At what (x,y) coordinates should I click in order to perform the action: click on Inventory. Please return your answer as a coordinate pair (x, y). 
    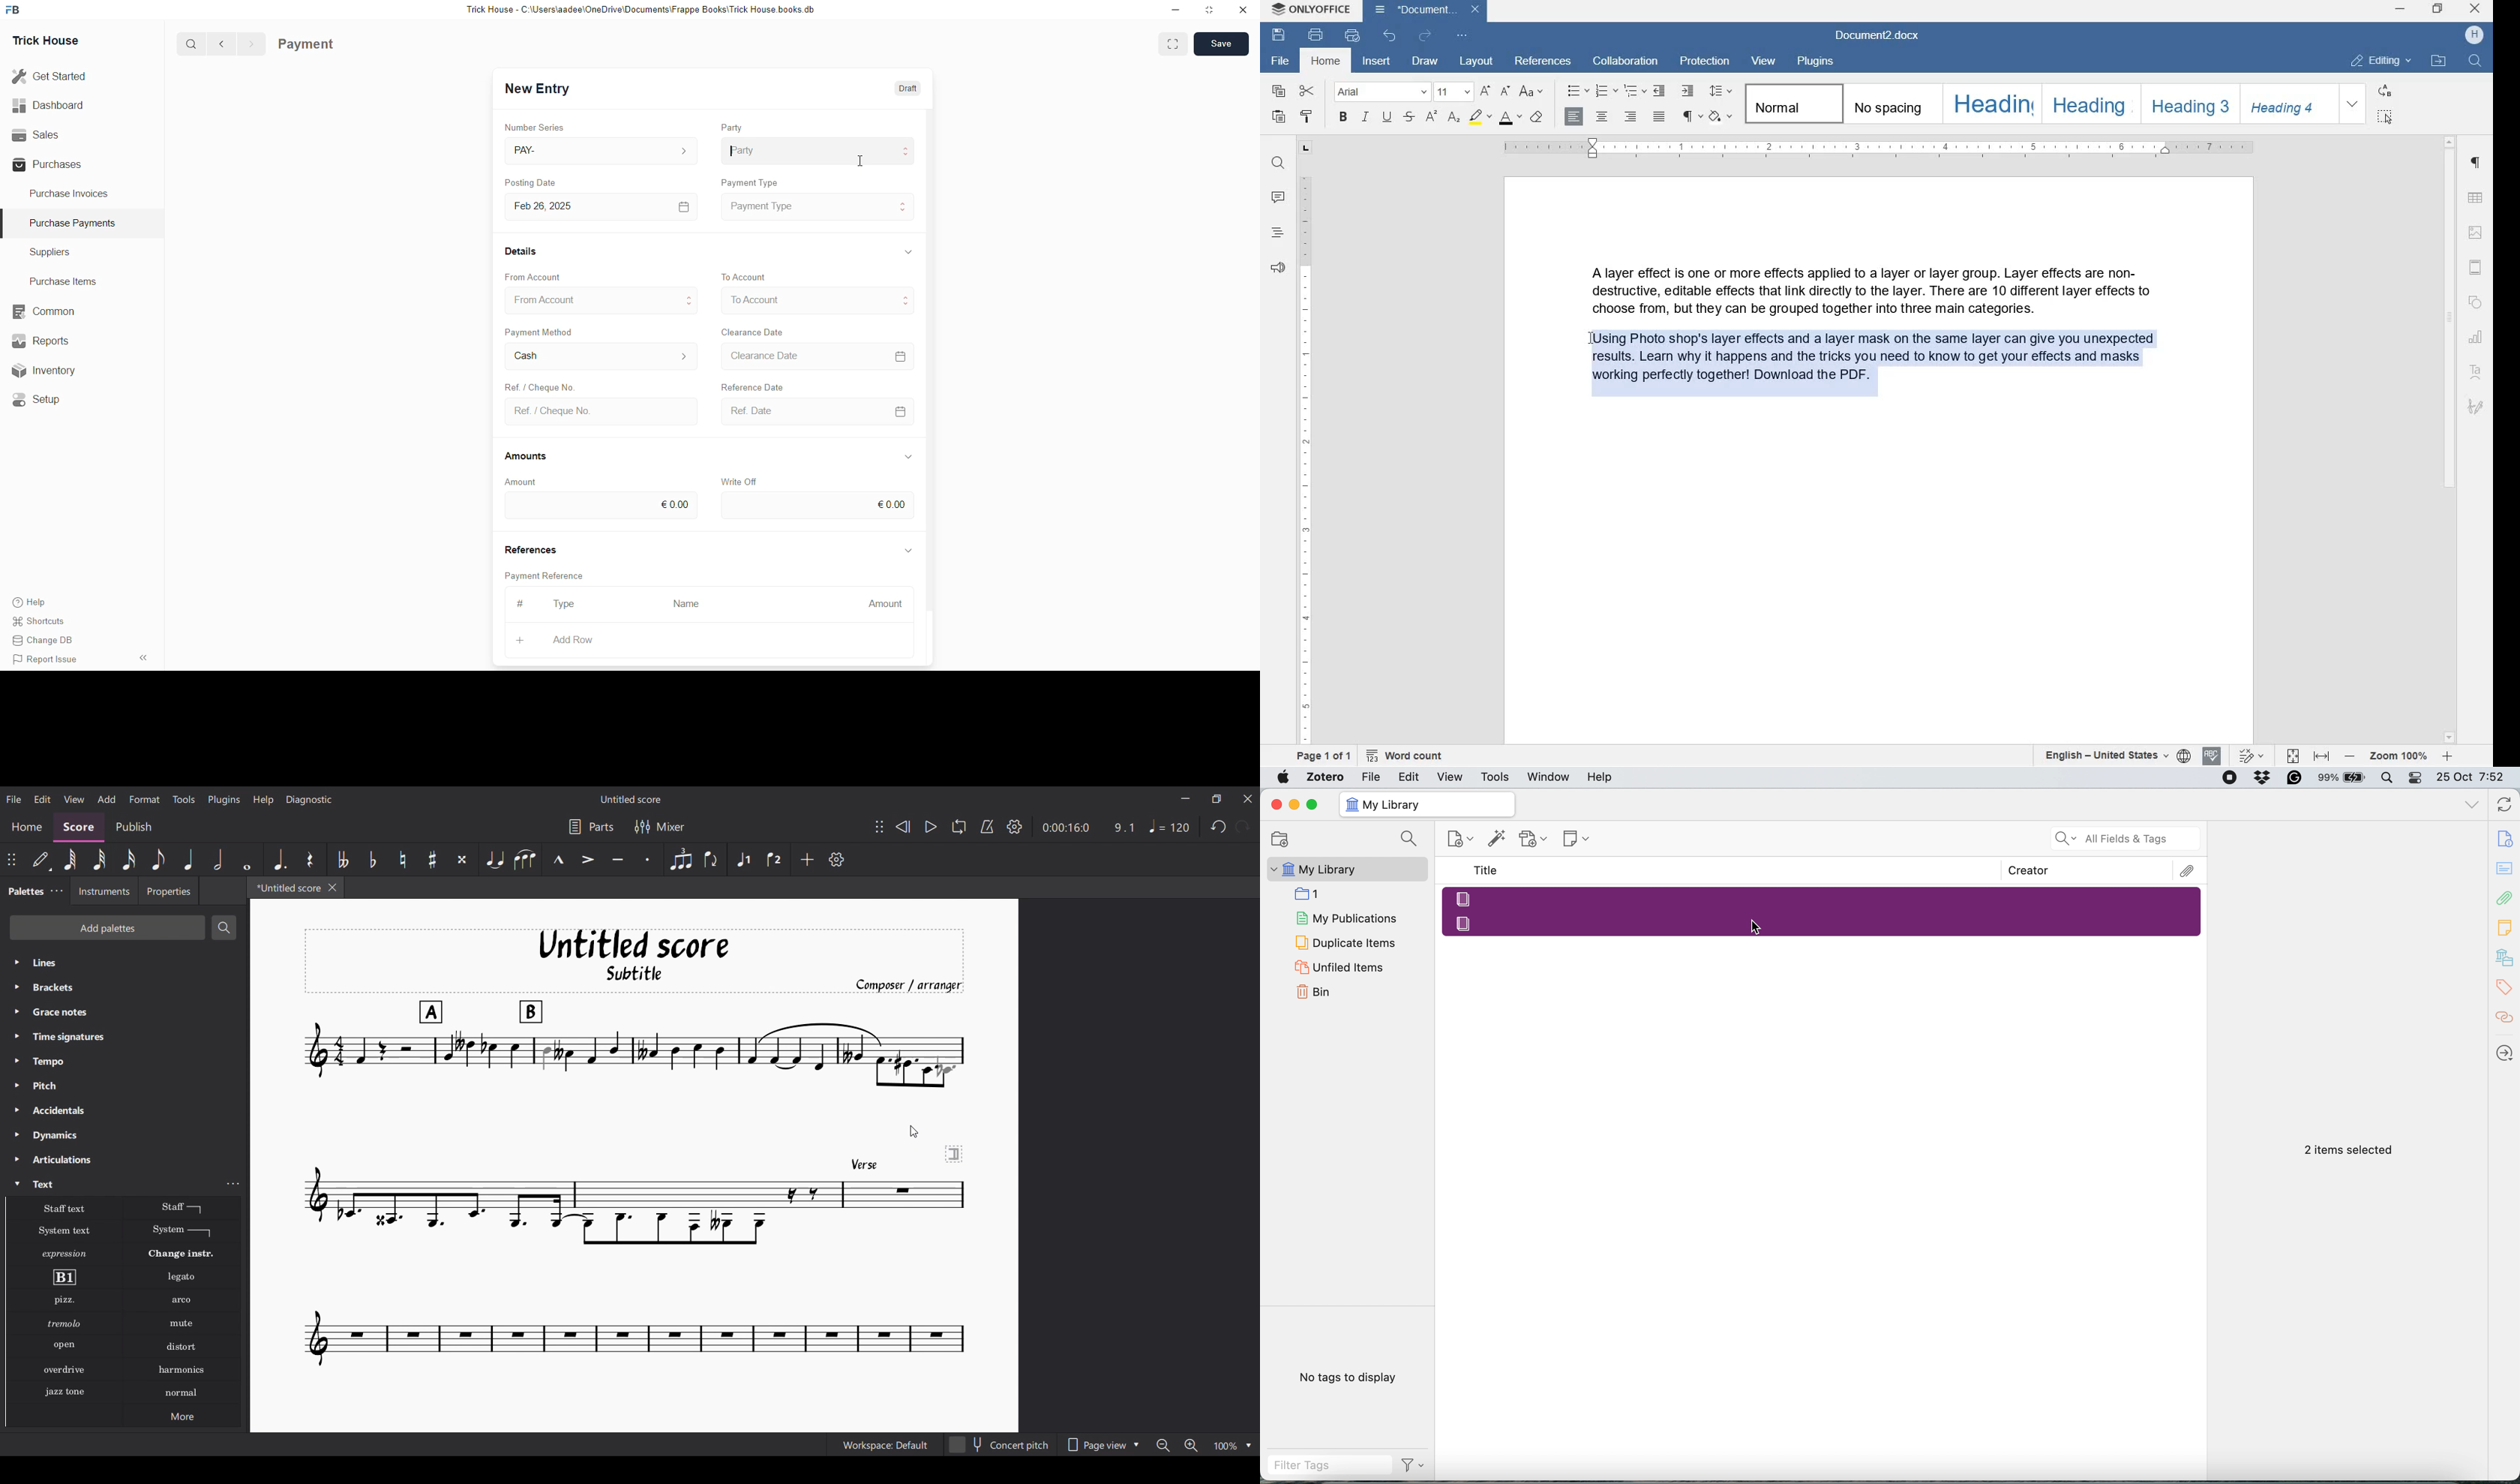
    Looking at the image, I should click on (45, 370).